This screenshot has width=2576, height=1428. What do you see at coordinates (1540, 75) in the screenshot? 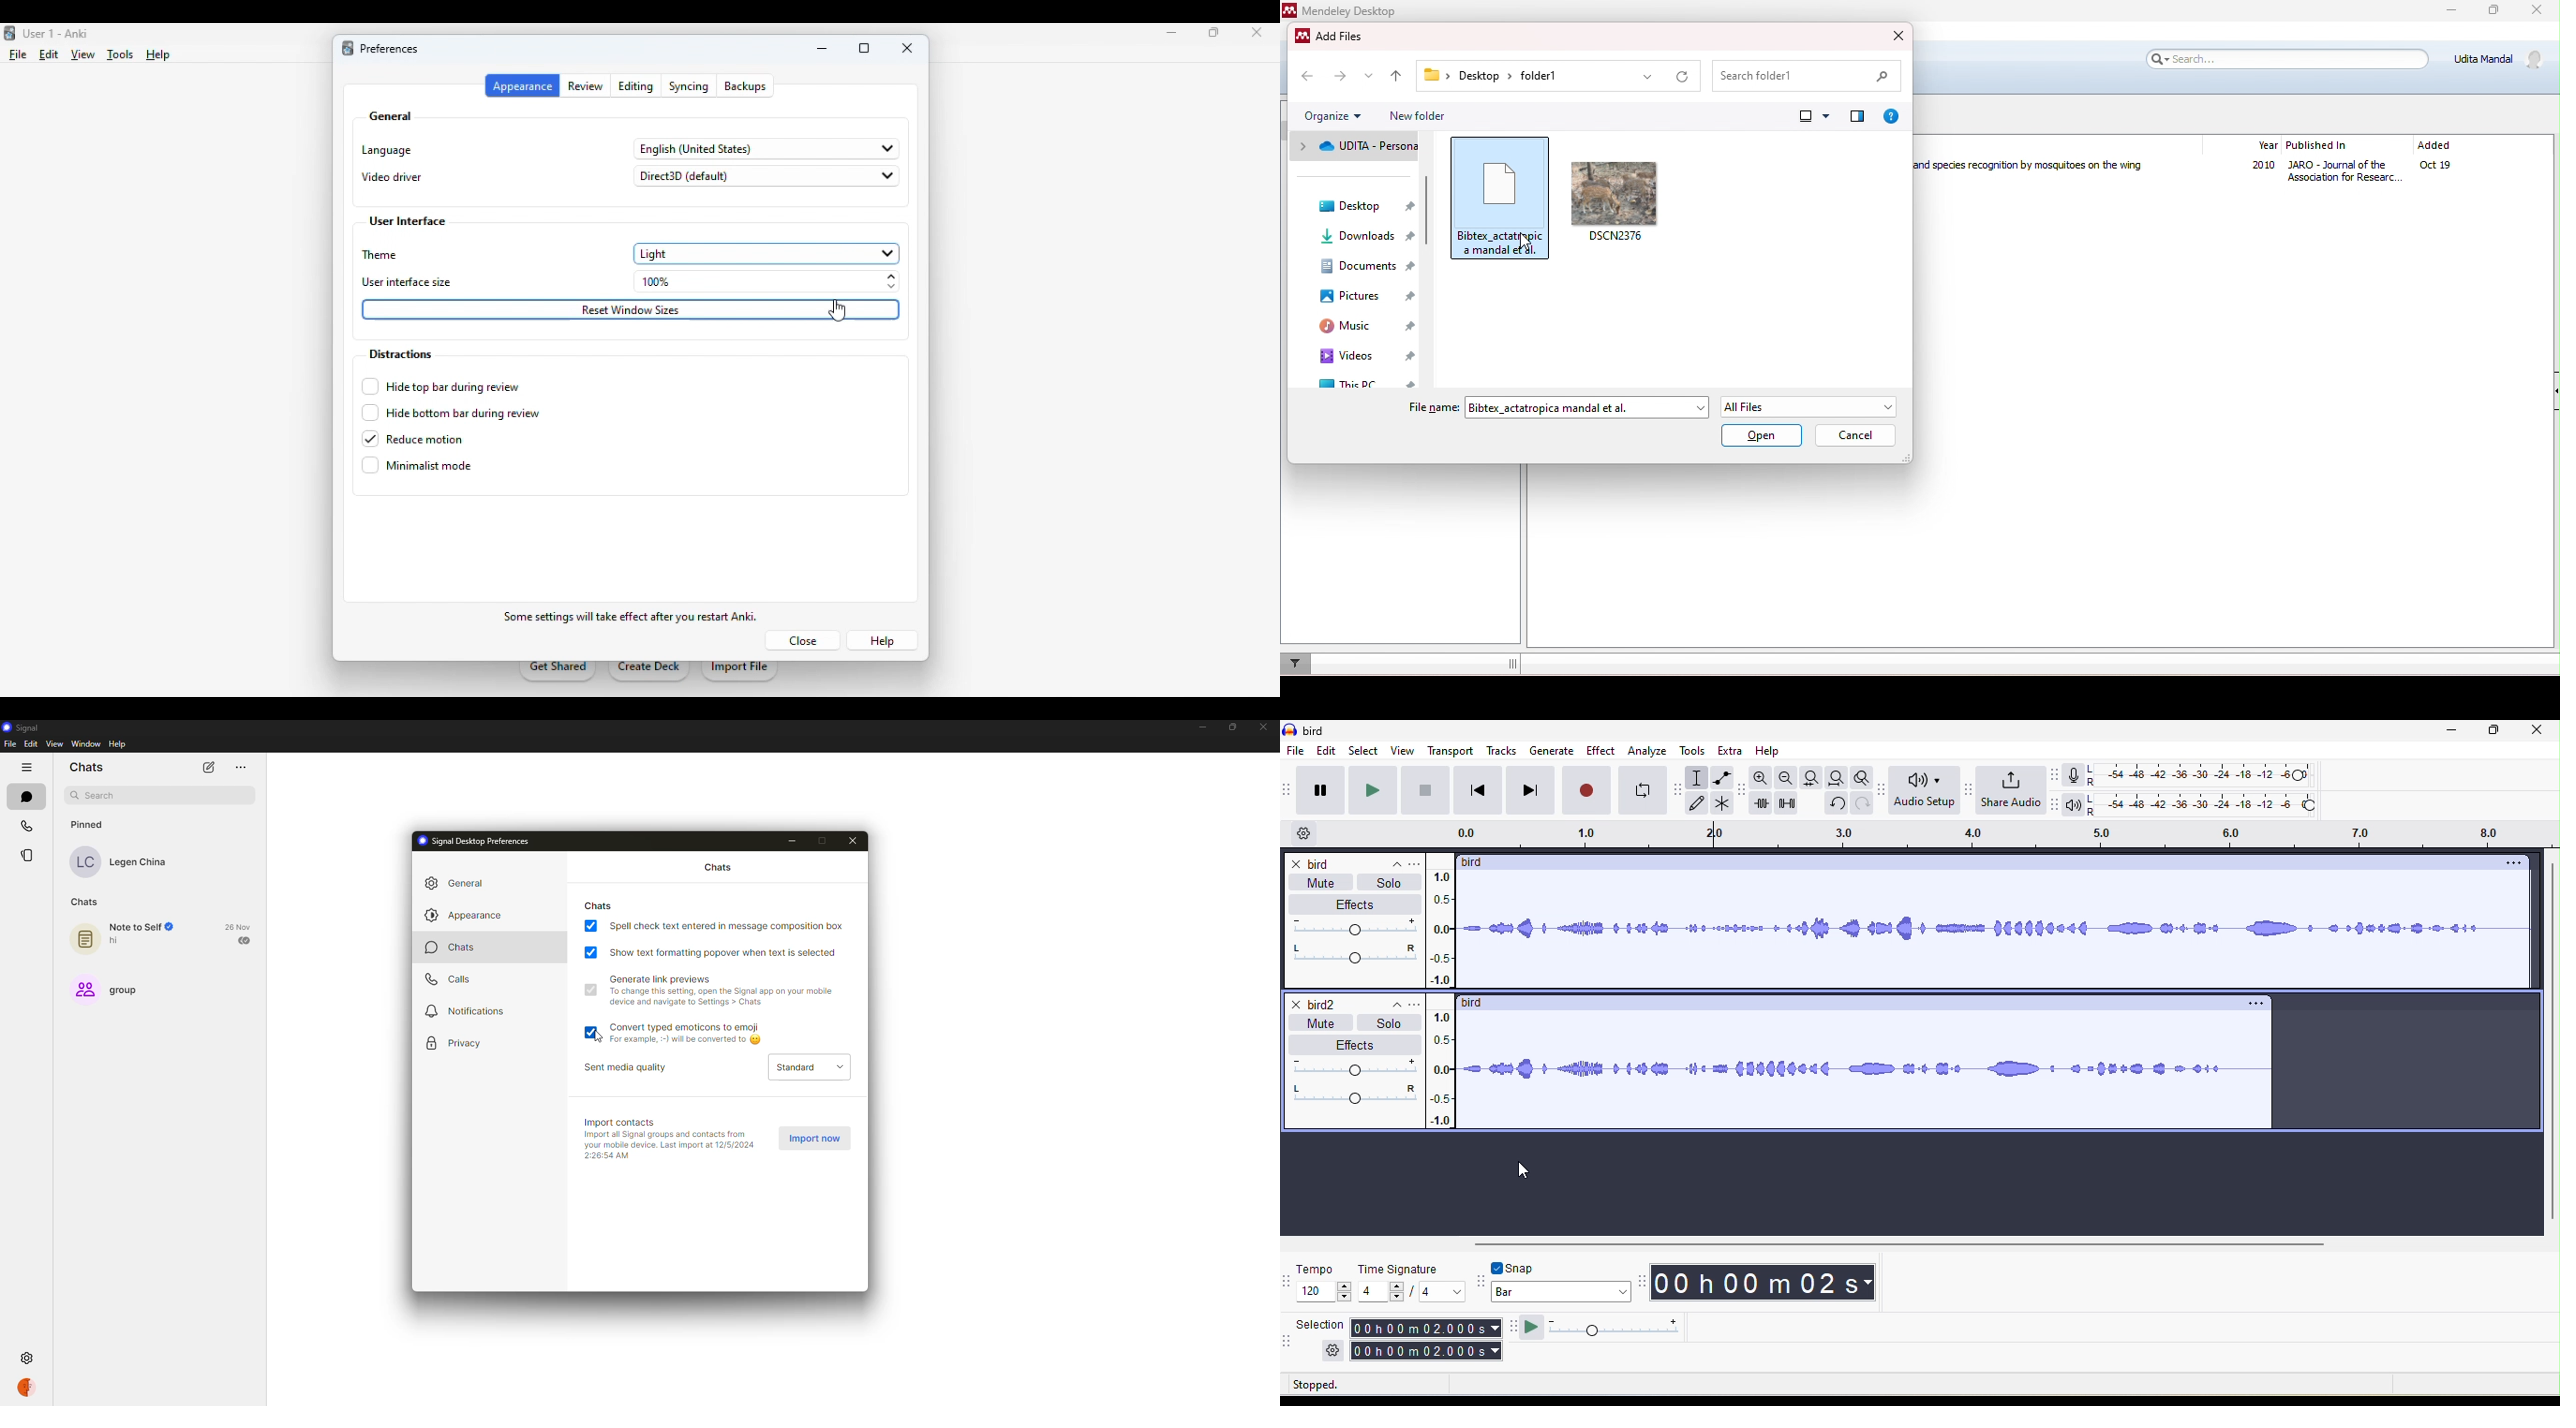
I see `folder1` at bounding box center [1540, 75].